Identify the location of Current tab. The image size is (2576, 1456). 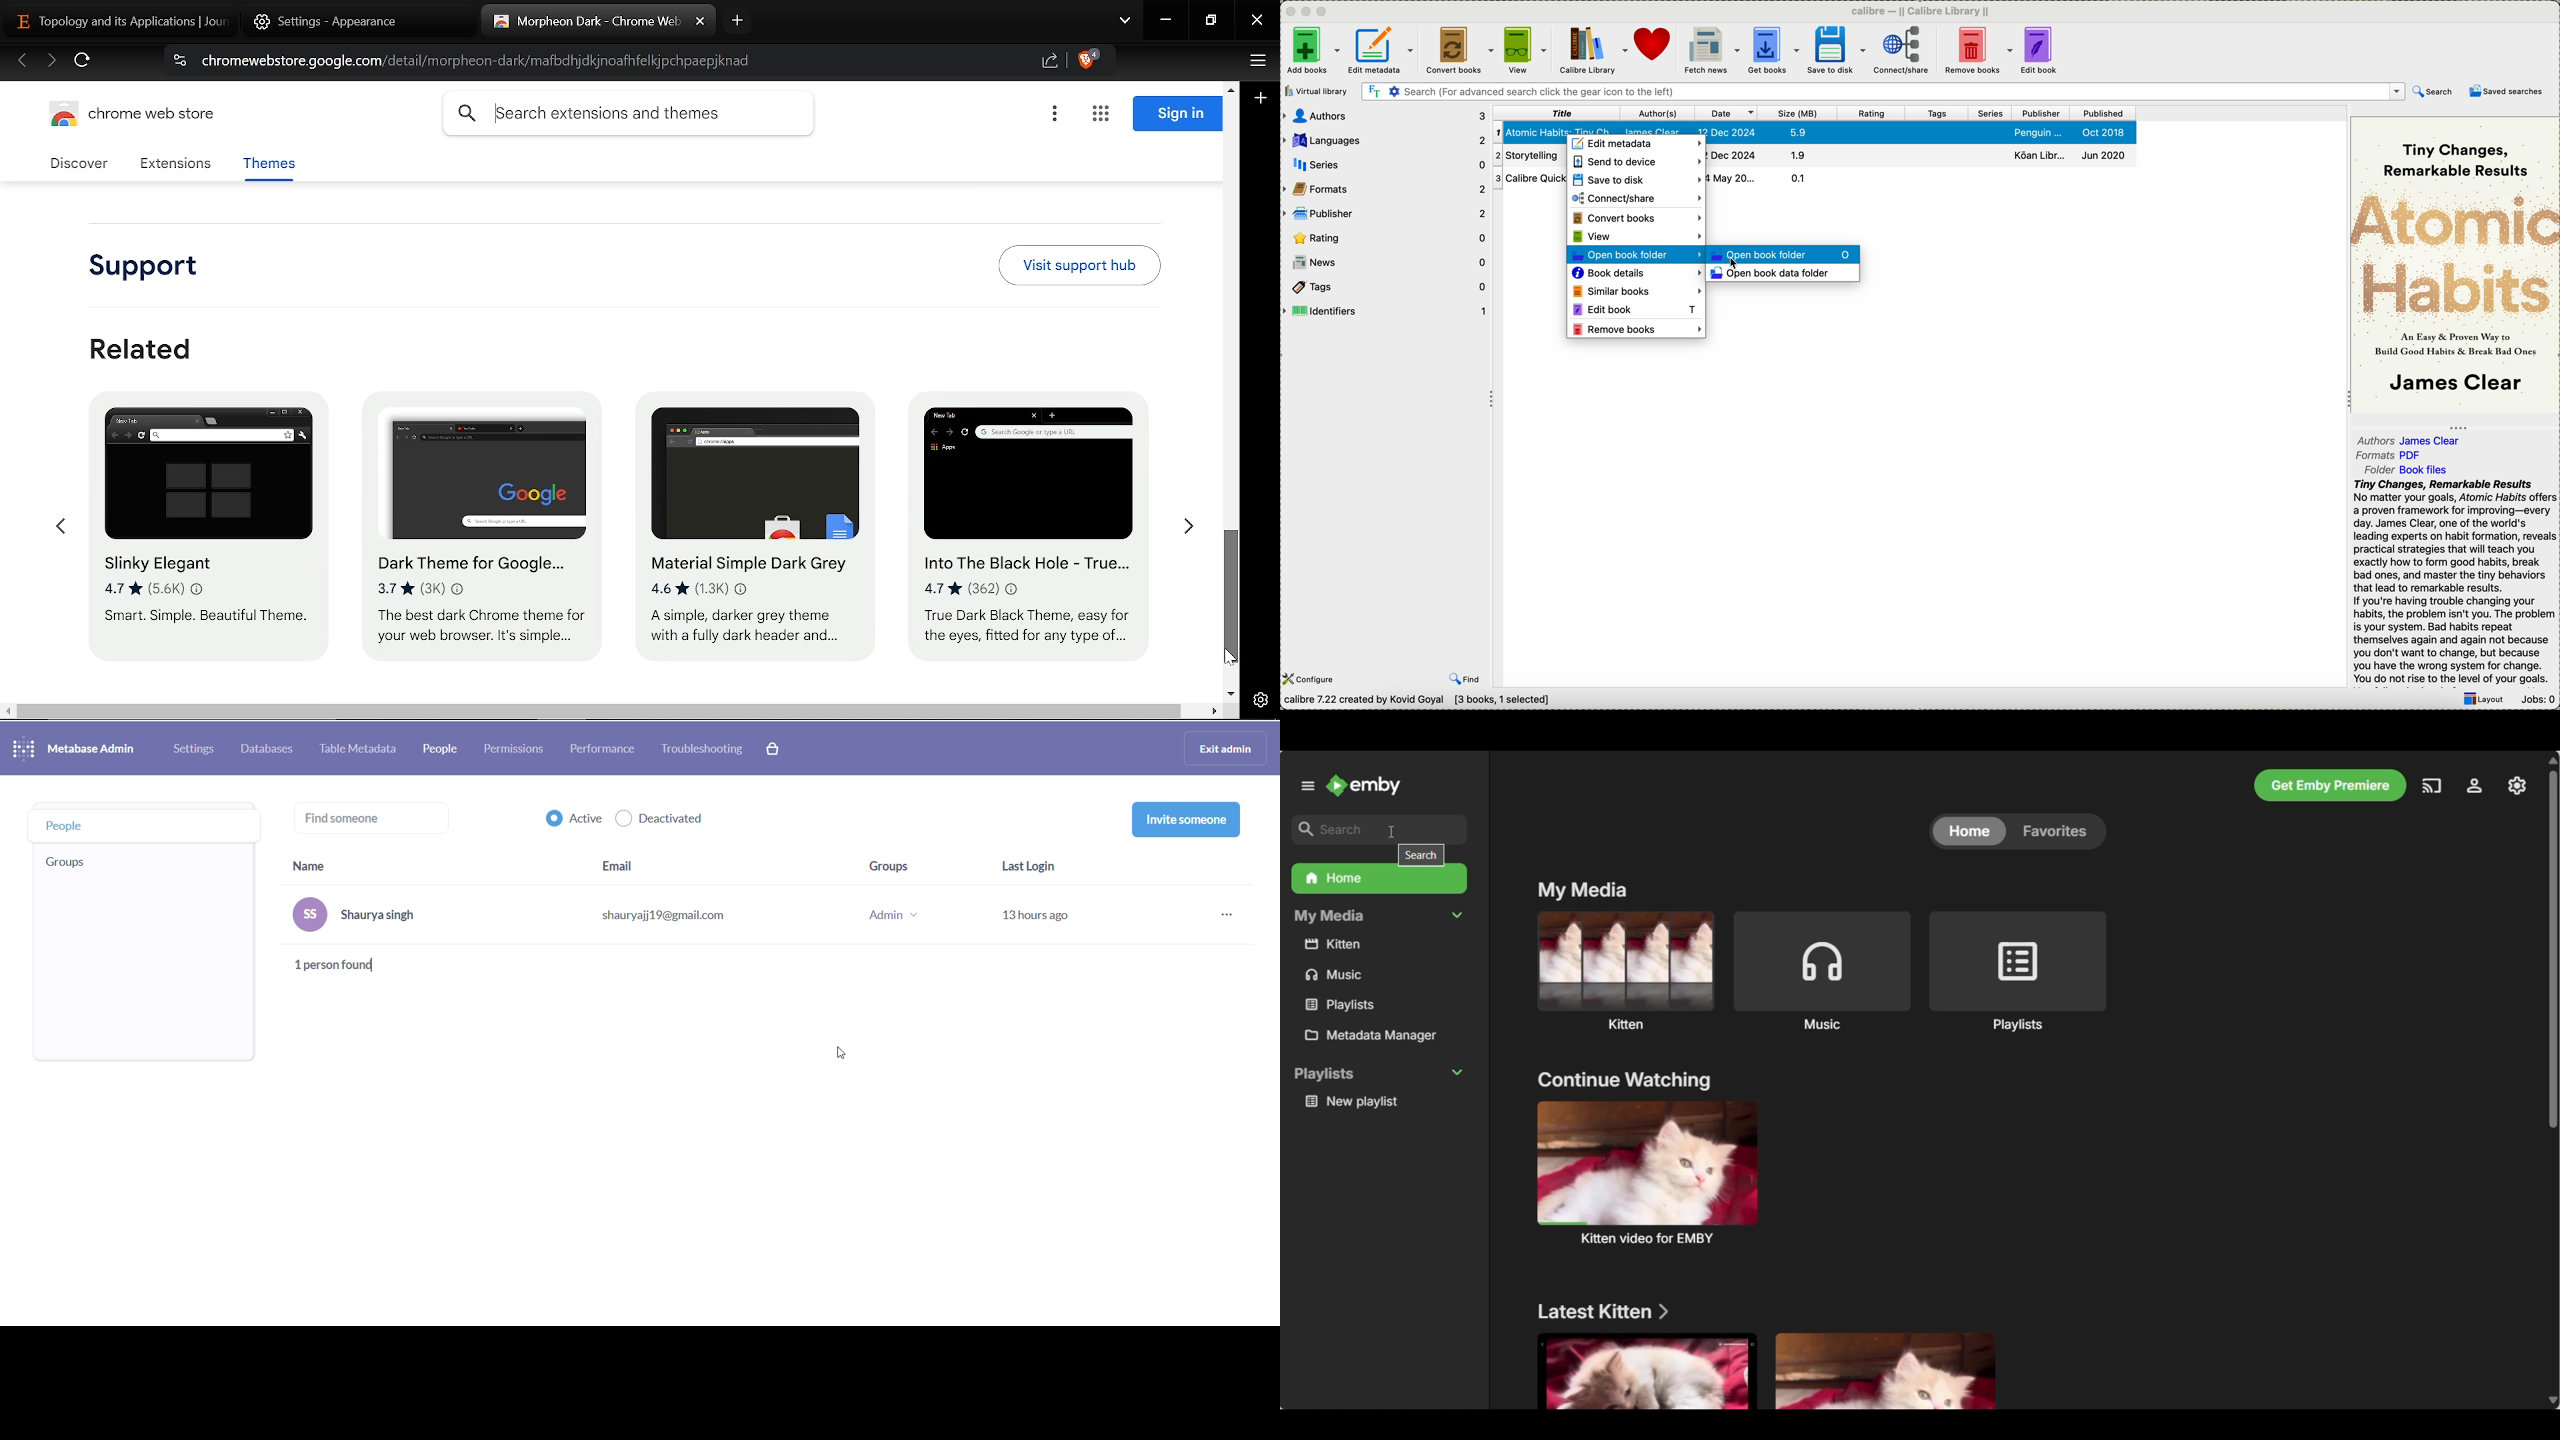
(580, 21).